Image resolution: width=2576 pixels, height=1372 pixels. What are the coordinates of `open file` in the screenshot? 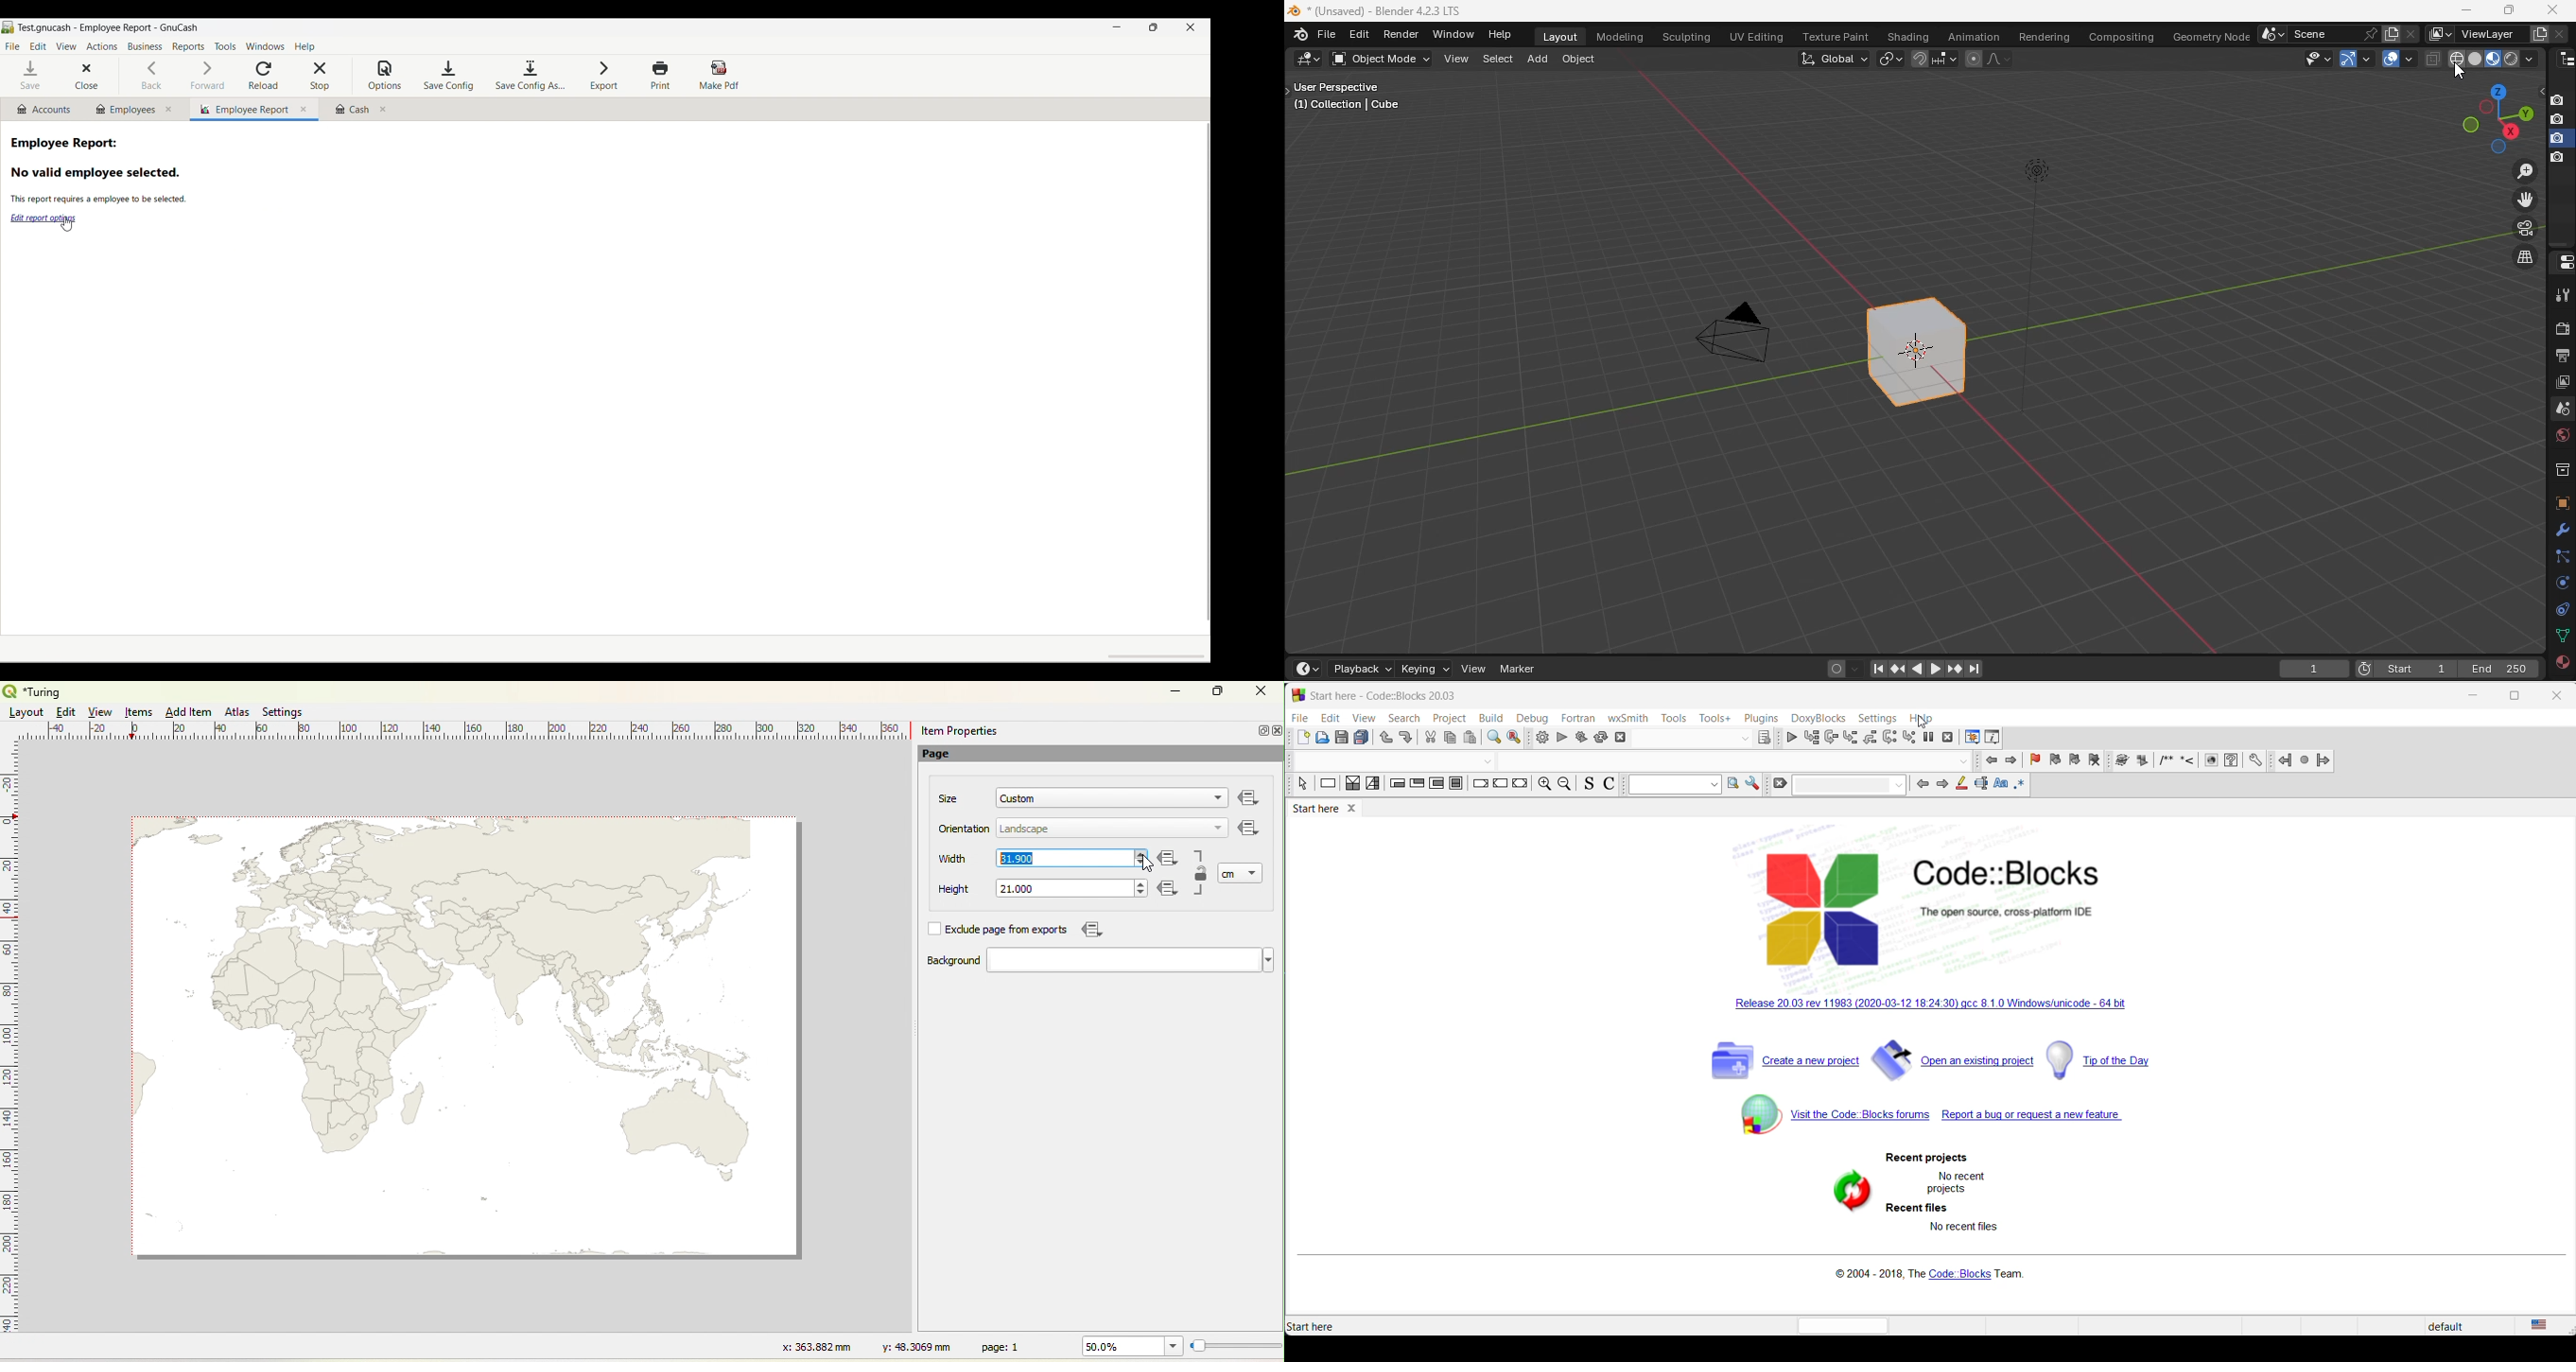 It's located at (1322, 738).